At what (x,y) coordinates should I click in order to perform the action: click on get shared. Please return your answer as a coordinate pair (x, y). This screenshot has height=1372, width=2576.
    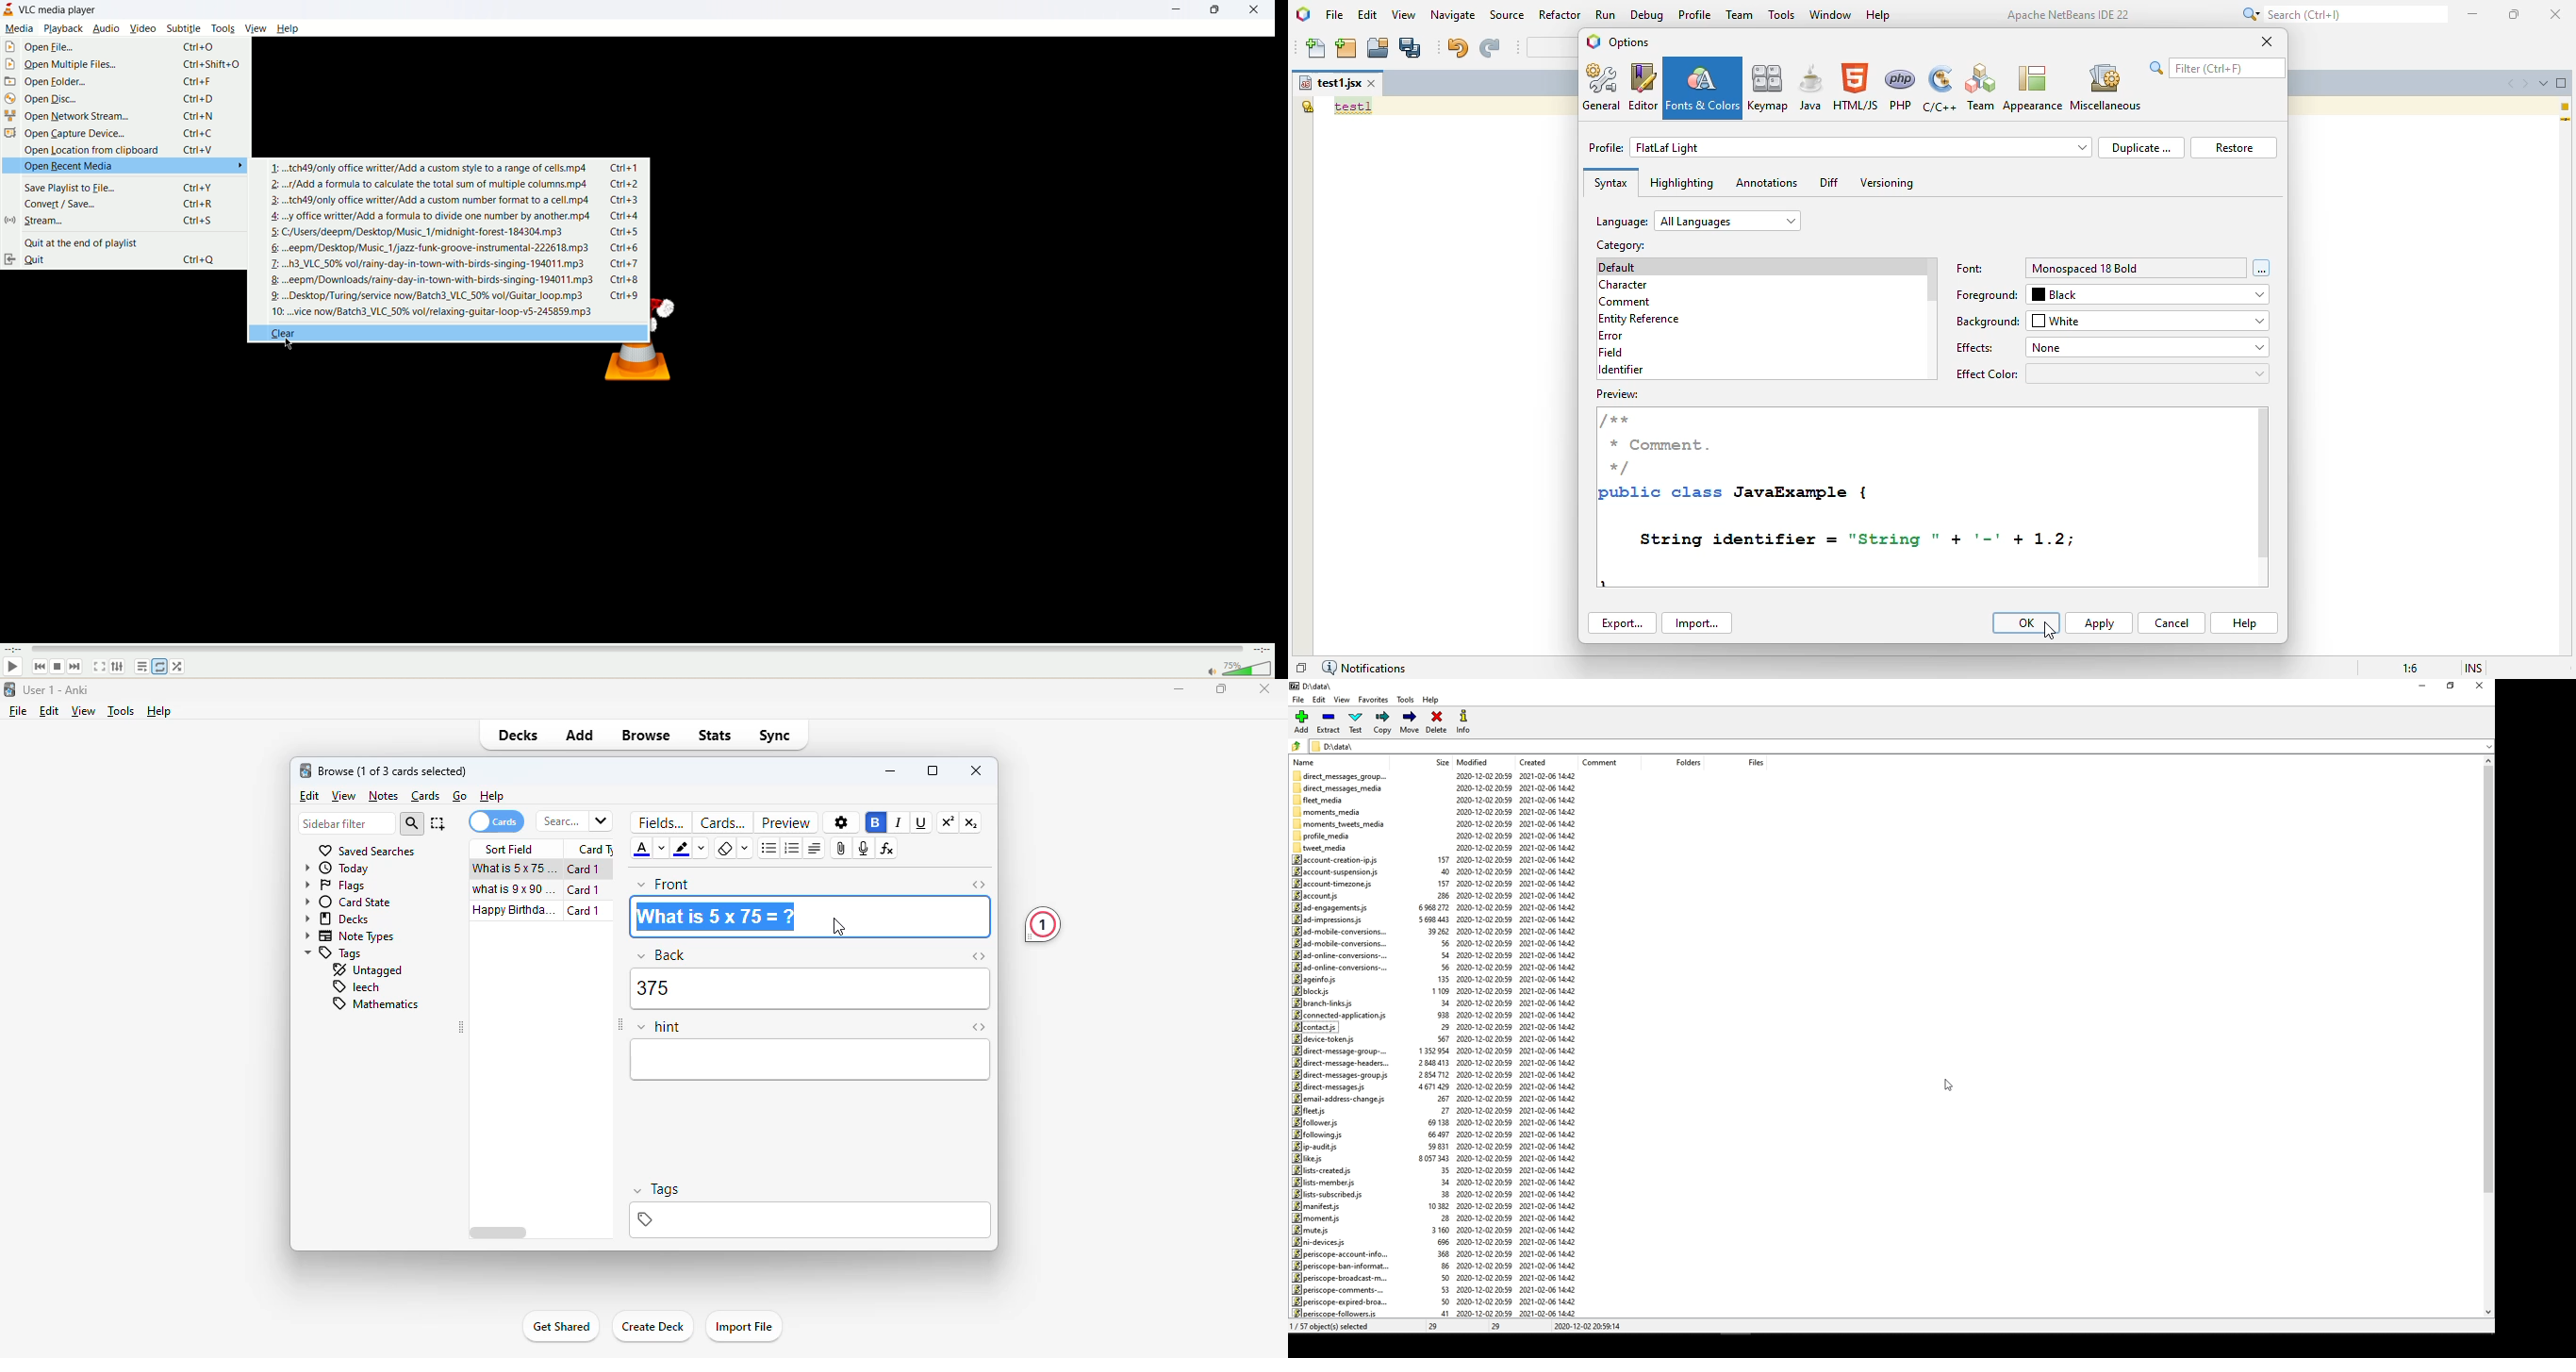
    Looking at the image, I should click on (560, 1328).